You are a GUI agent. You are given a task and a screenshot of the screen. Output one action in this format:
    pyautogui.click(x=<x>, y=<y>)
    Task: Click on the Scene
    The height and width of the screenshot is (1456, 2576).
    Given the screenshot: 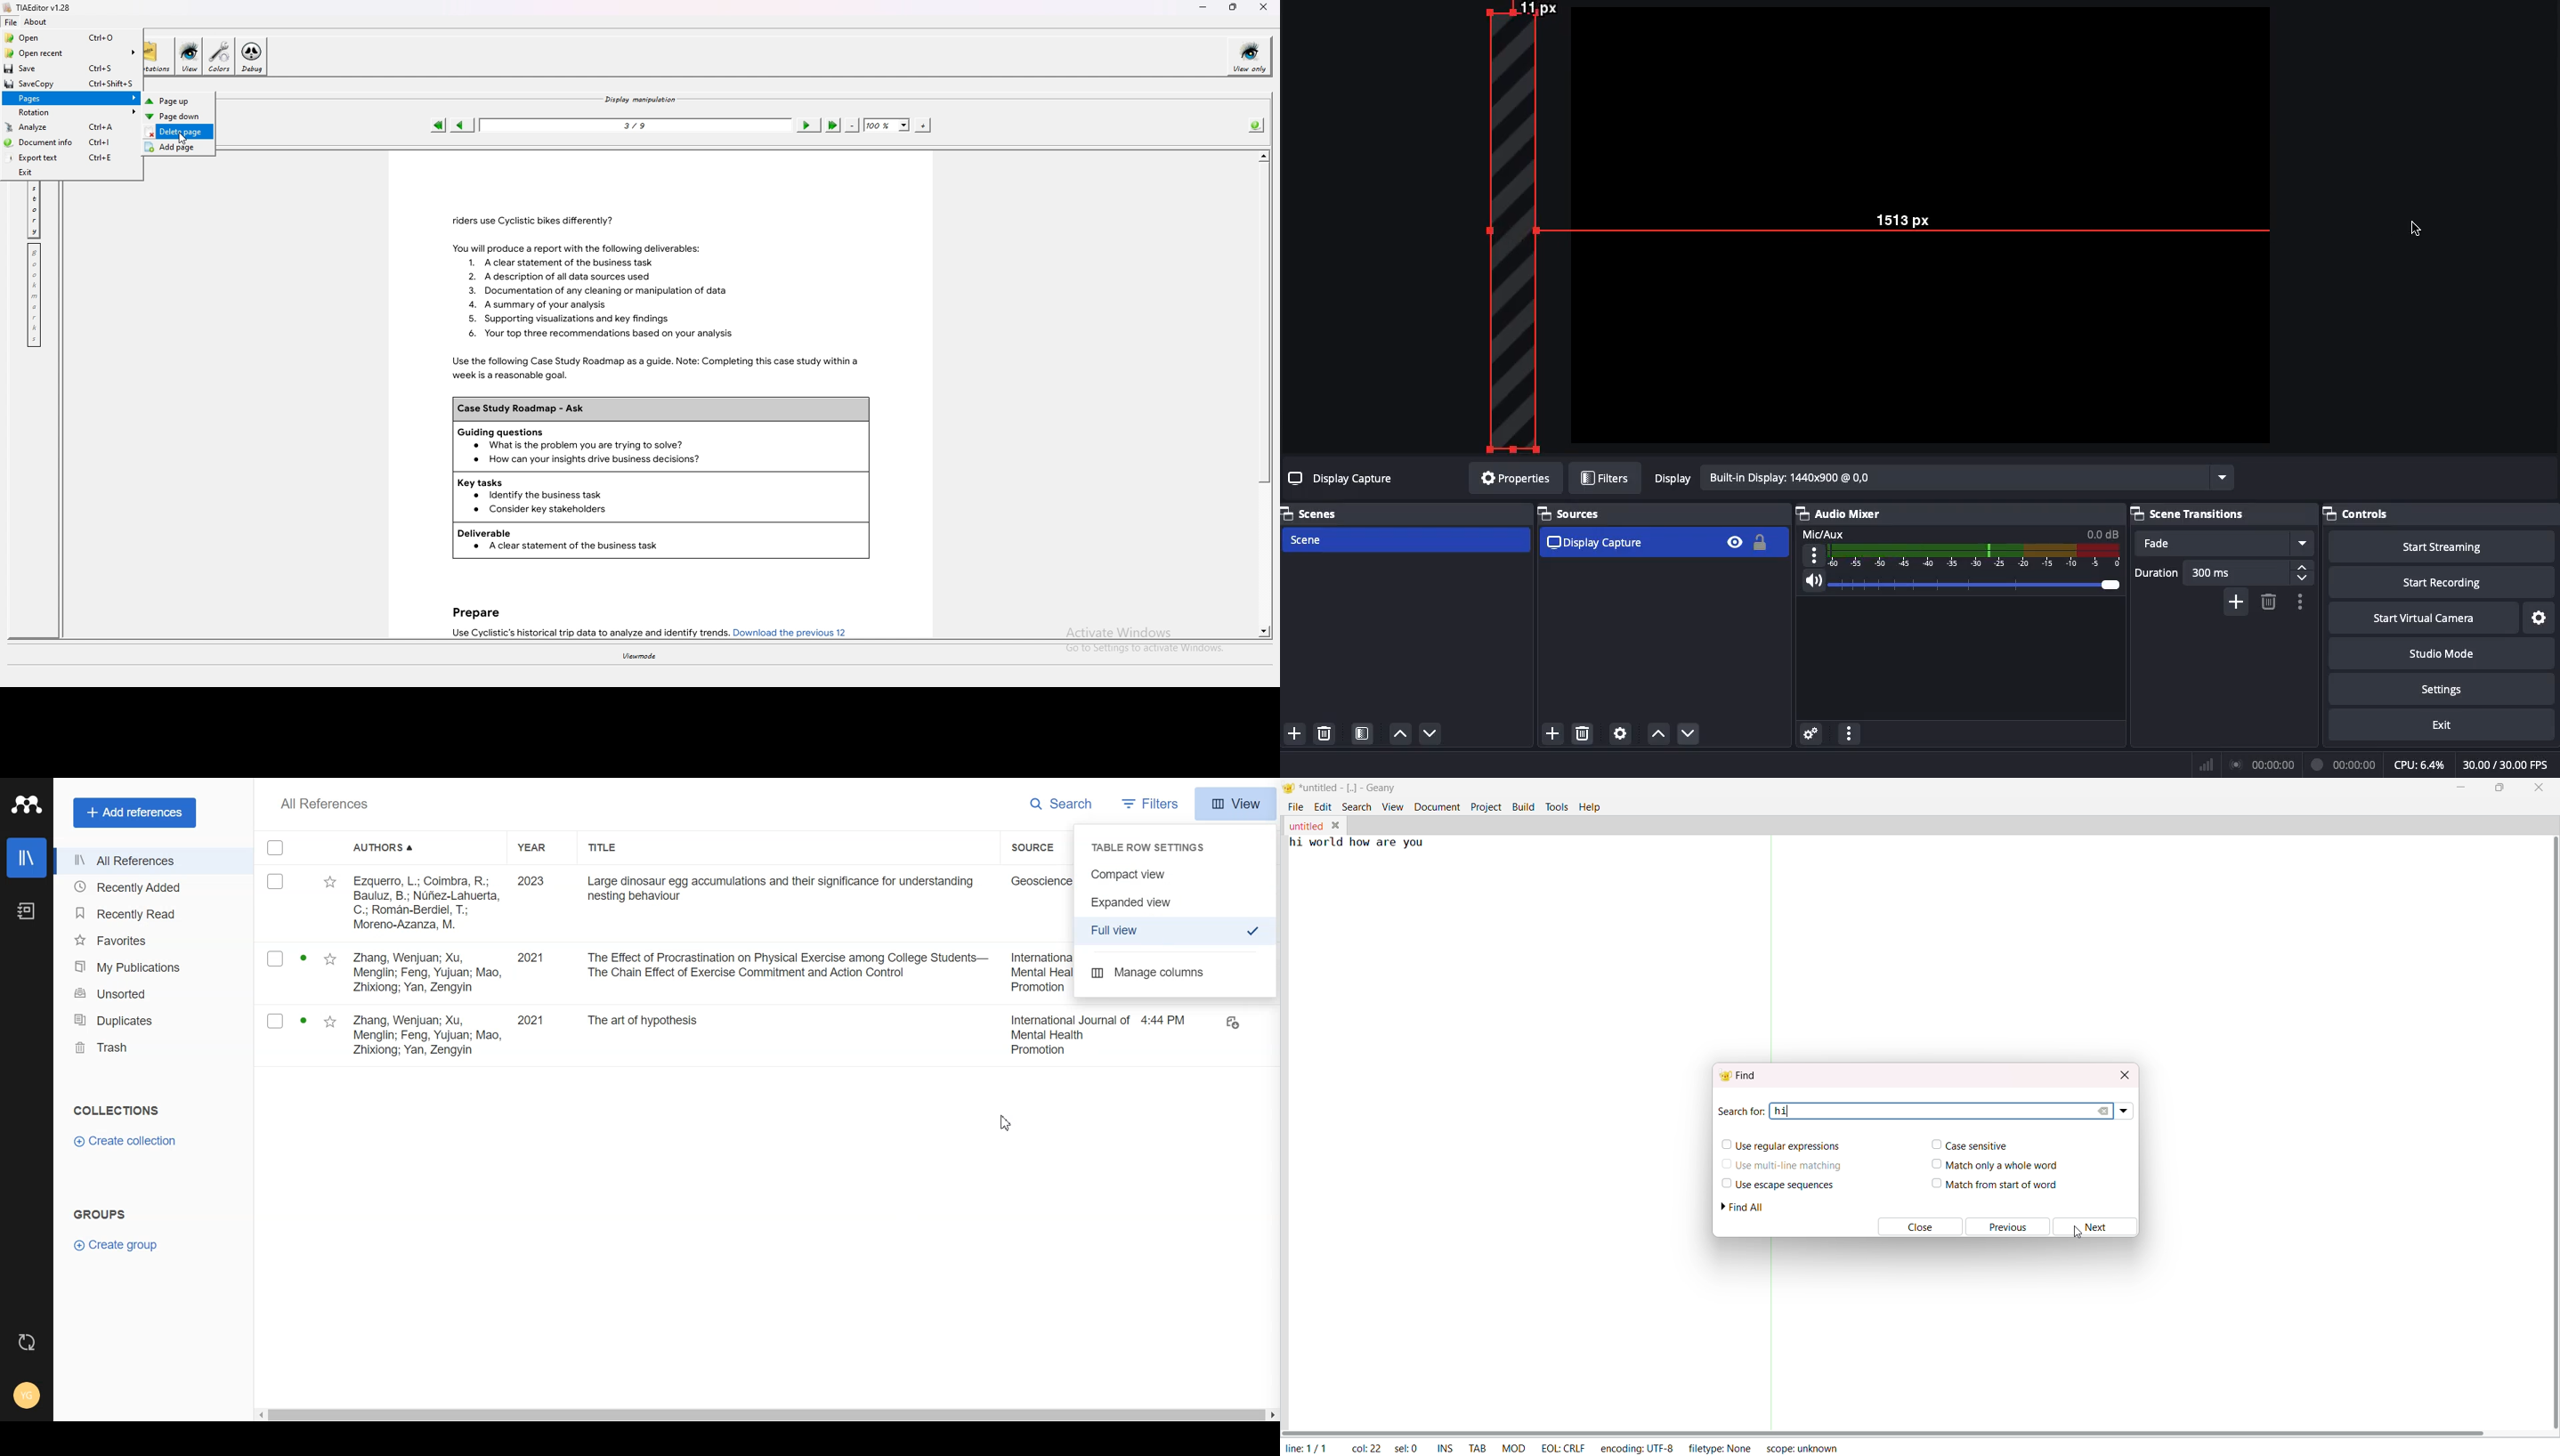 What is the action you would take?
    pyautogui.click(x=1404, y=541)
    